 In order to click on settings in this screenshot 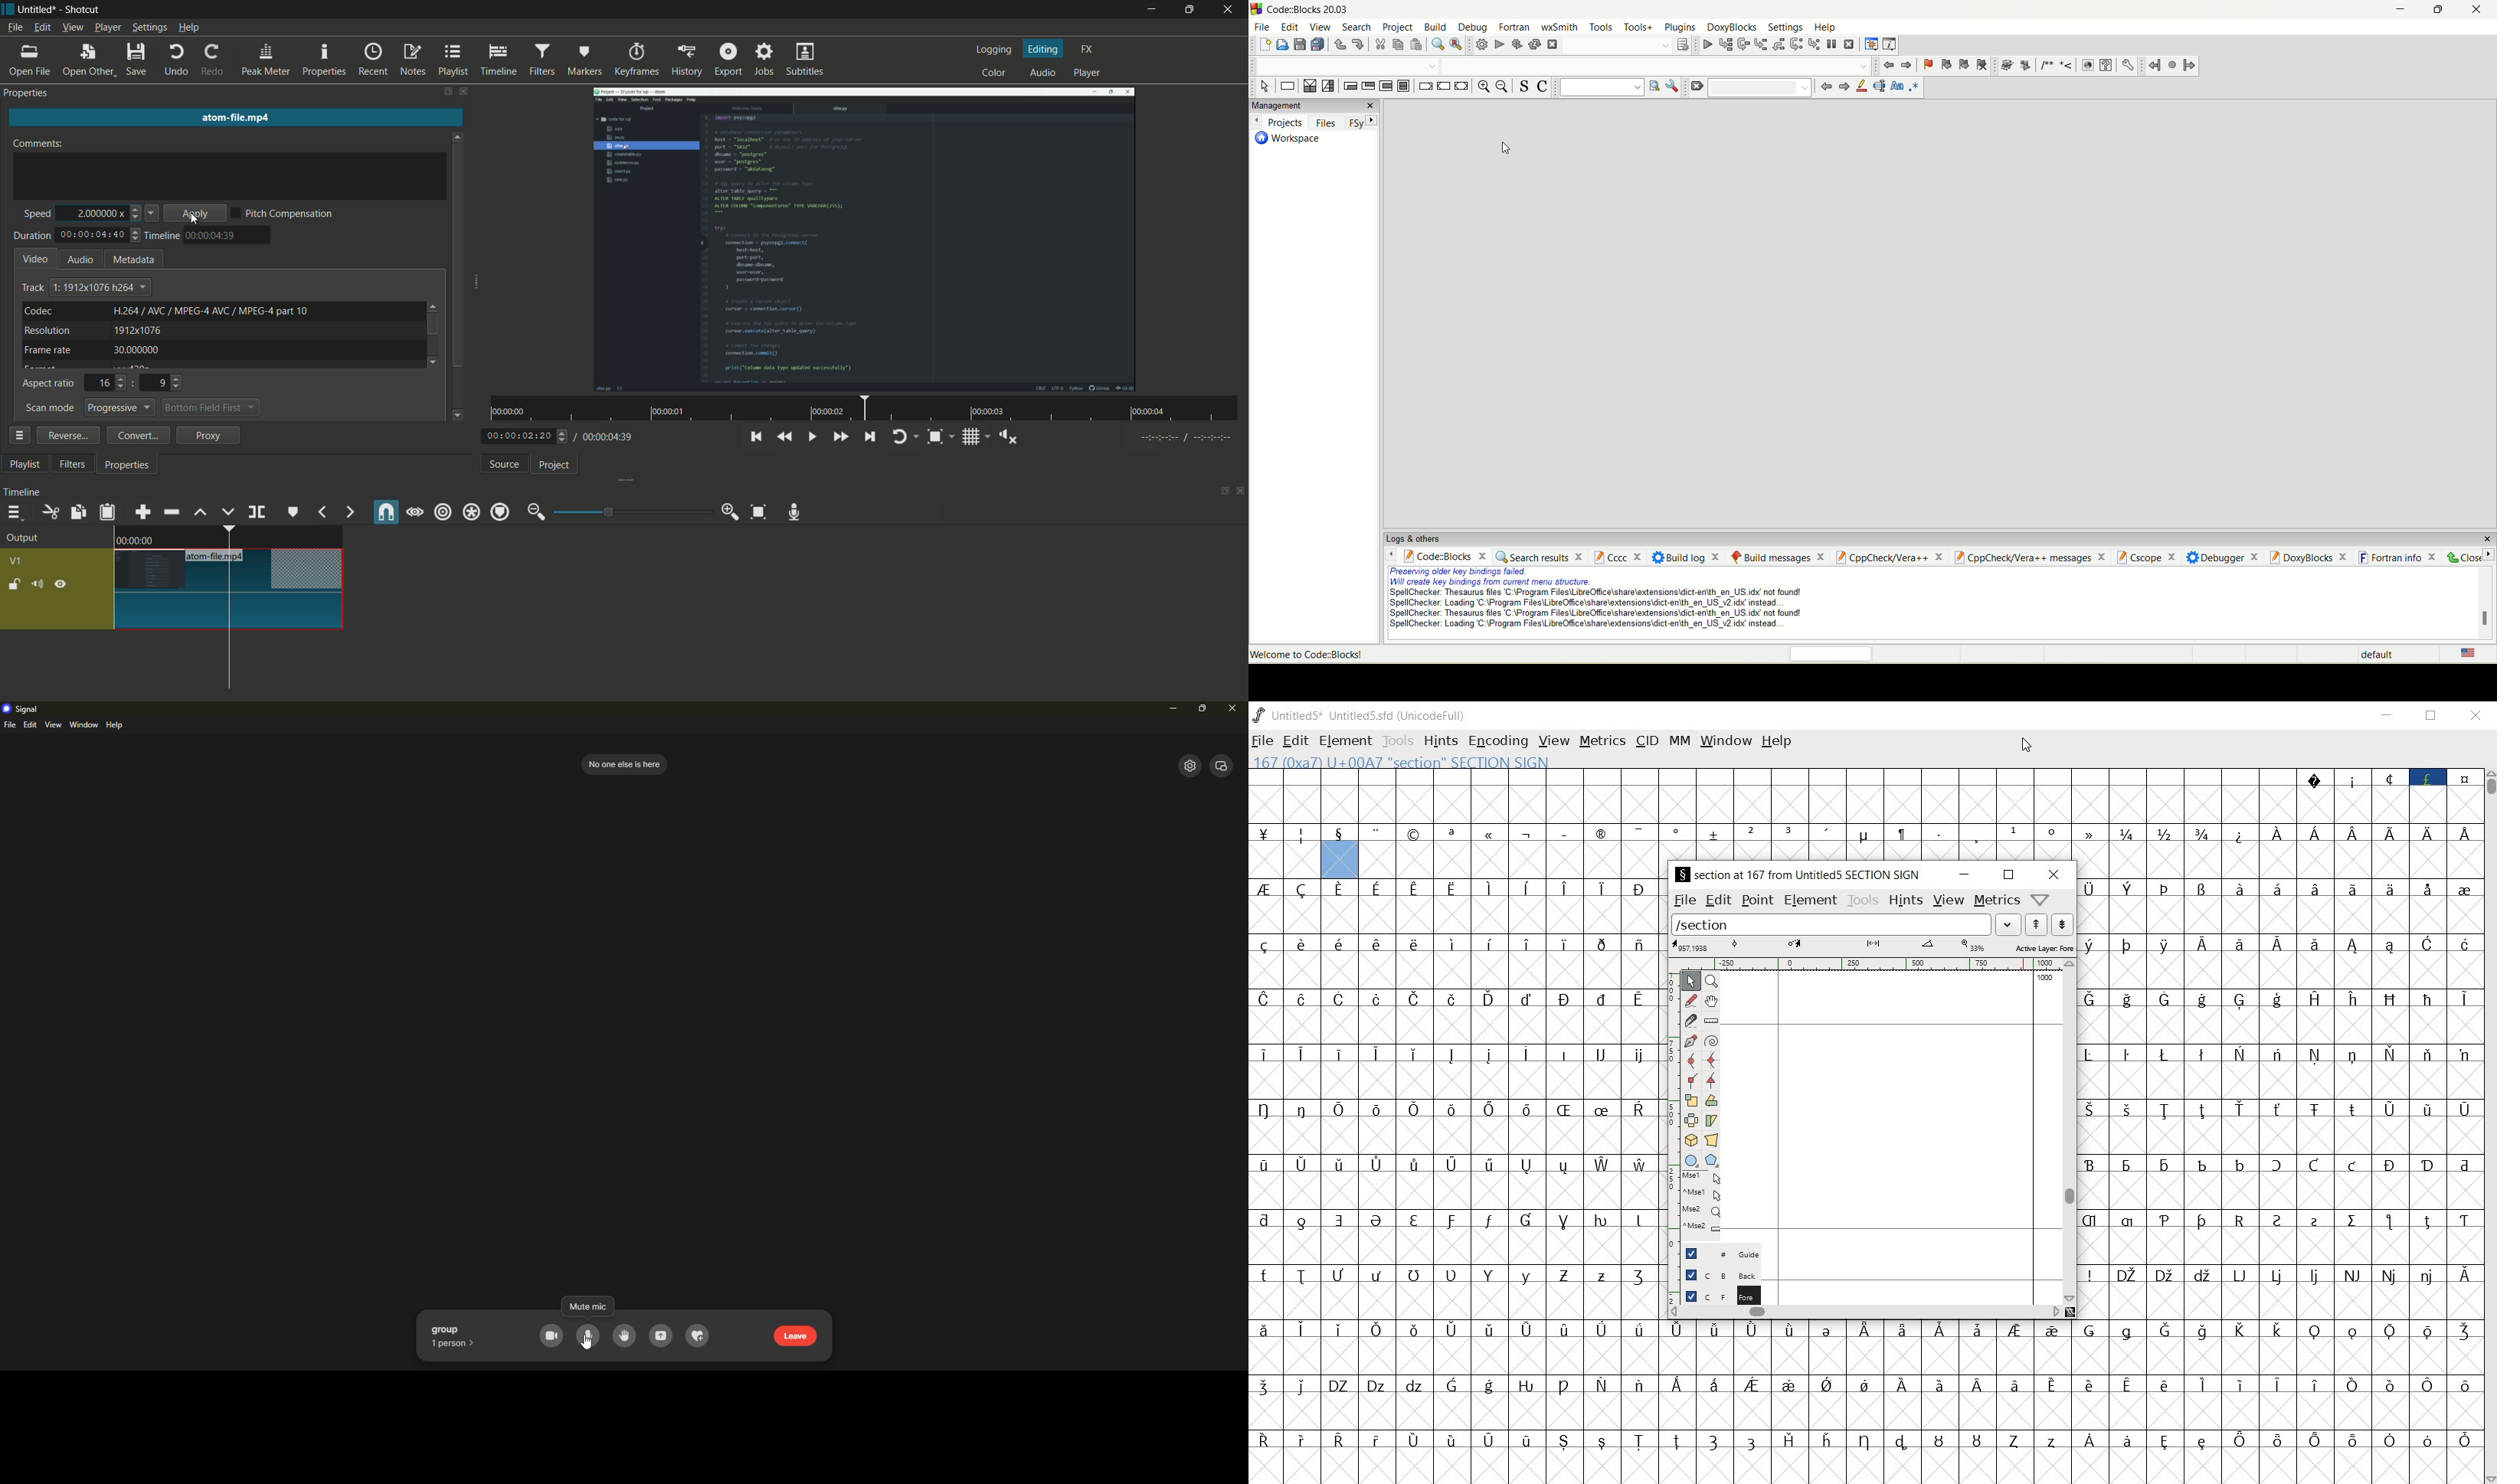, I will do `click(1787, 29)`.